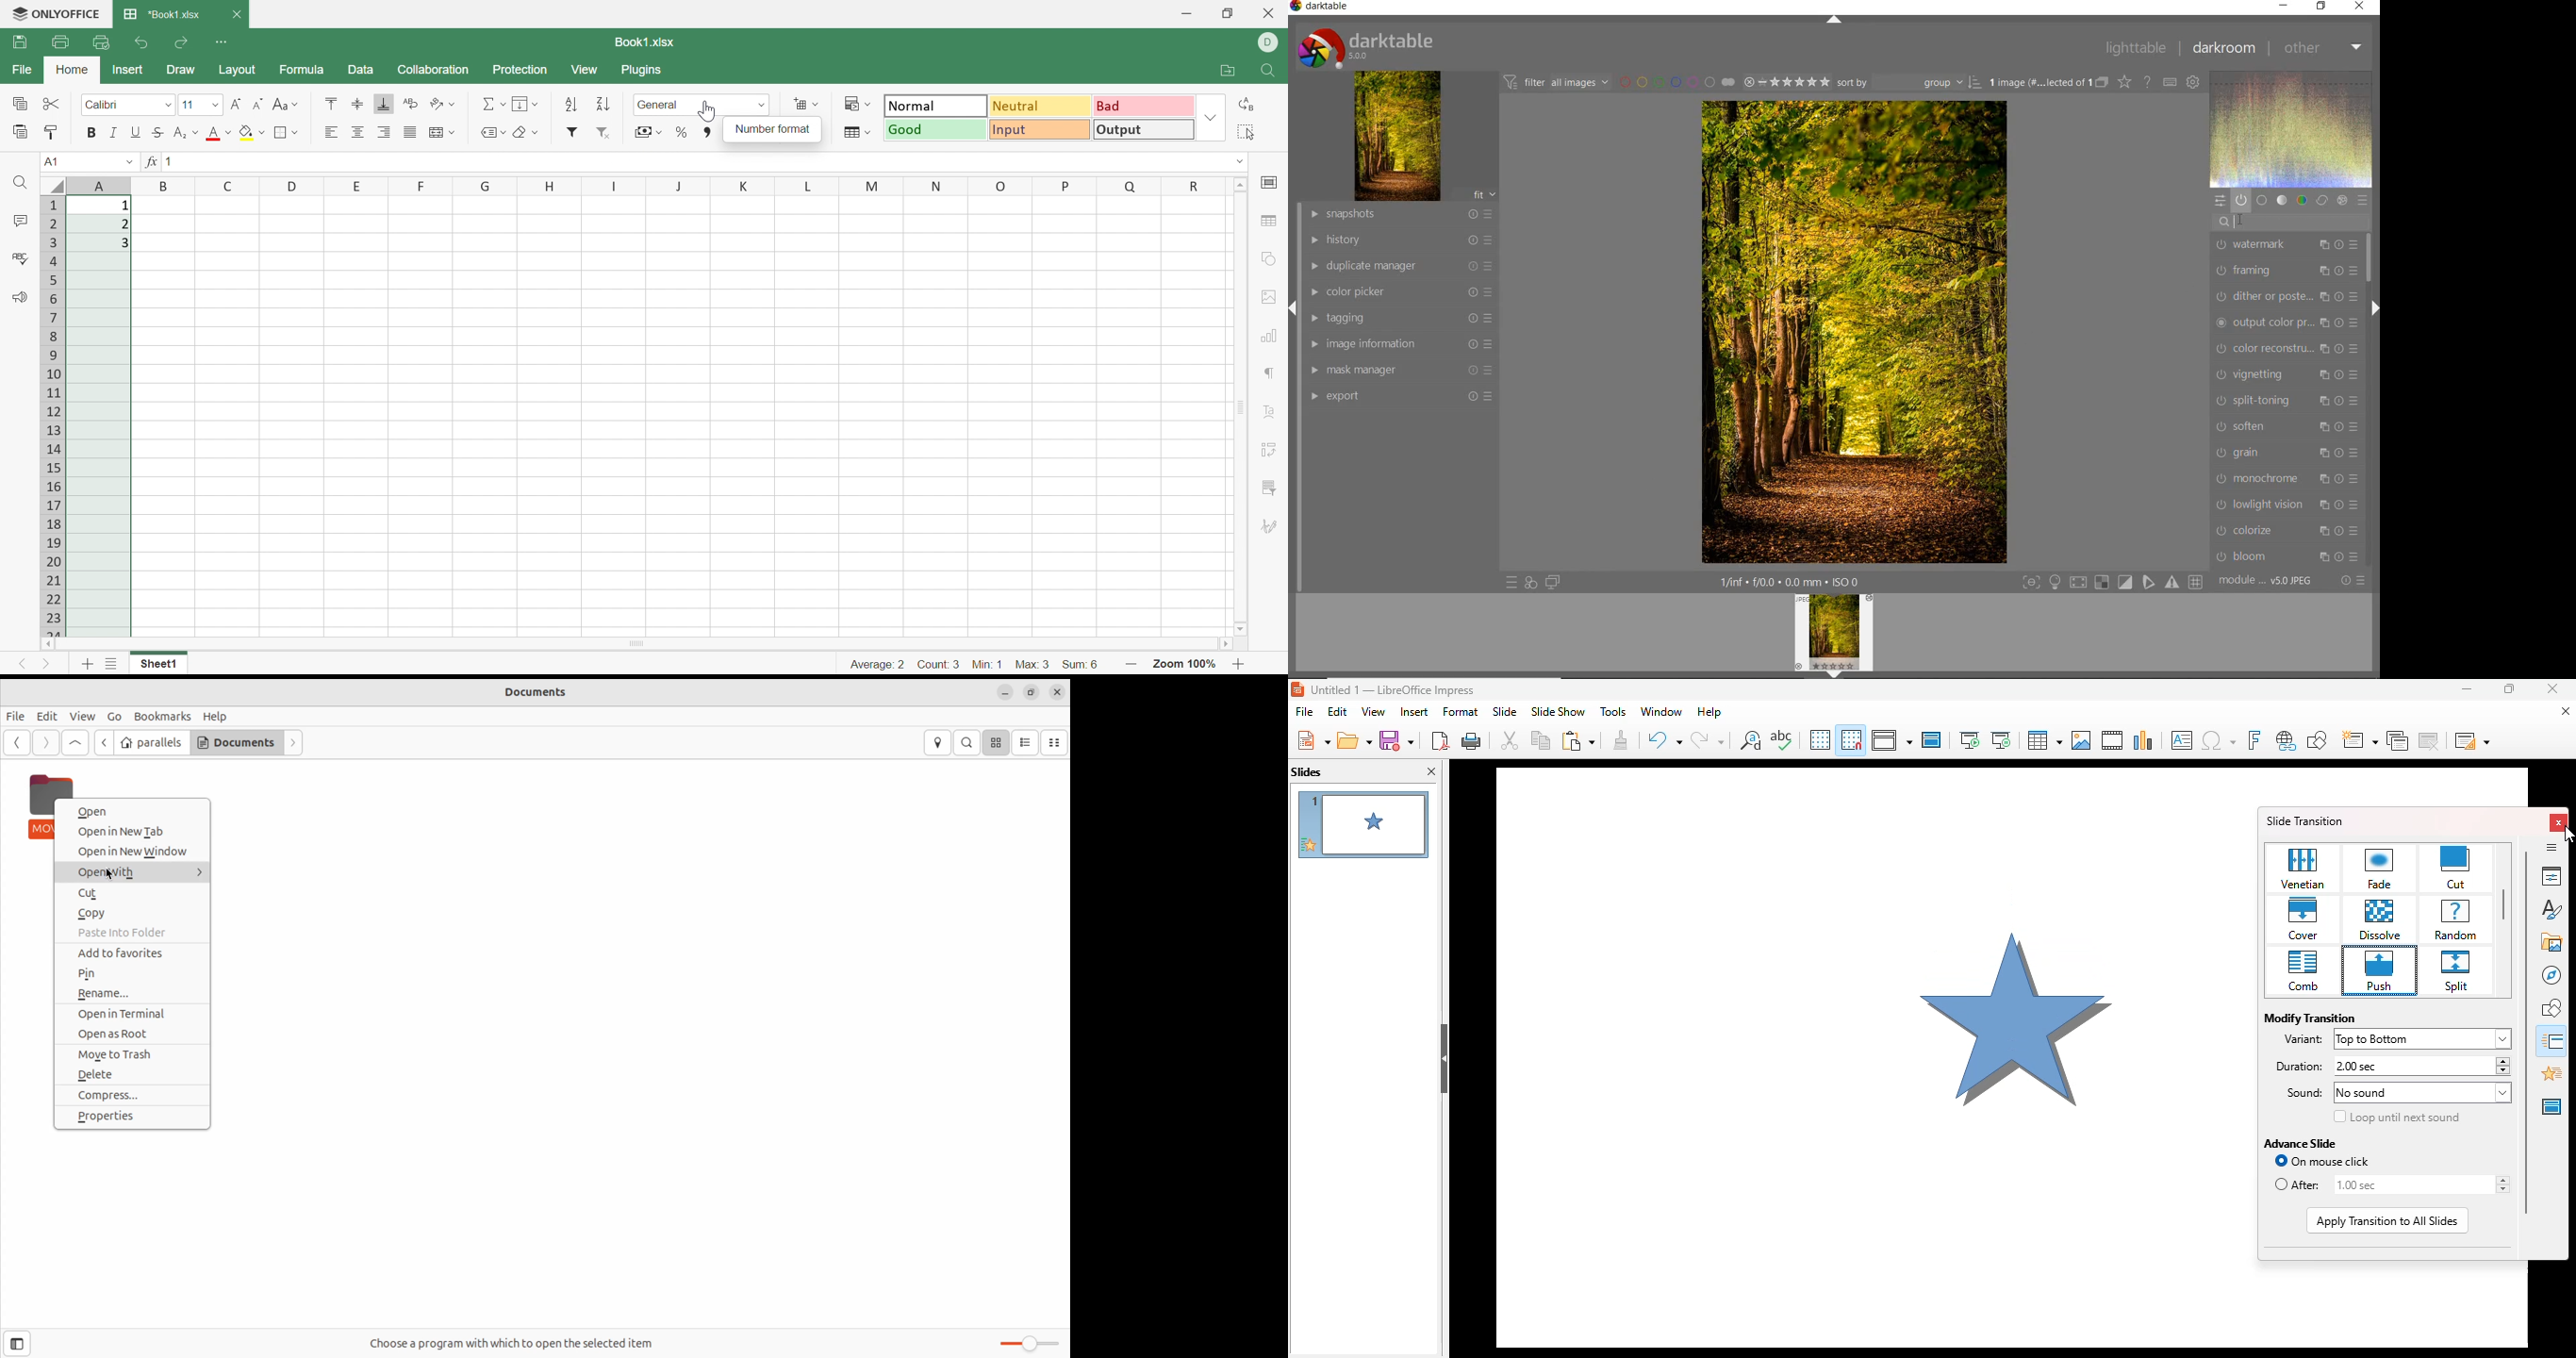  Describe the element at coordinates (2241, 200) in the screenshot. I see `show only active module` at that location.